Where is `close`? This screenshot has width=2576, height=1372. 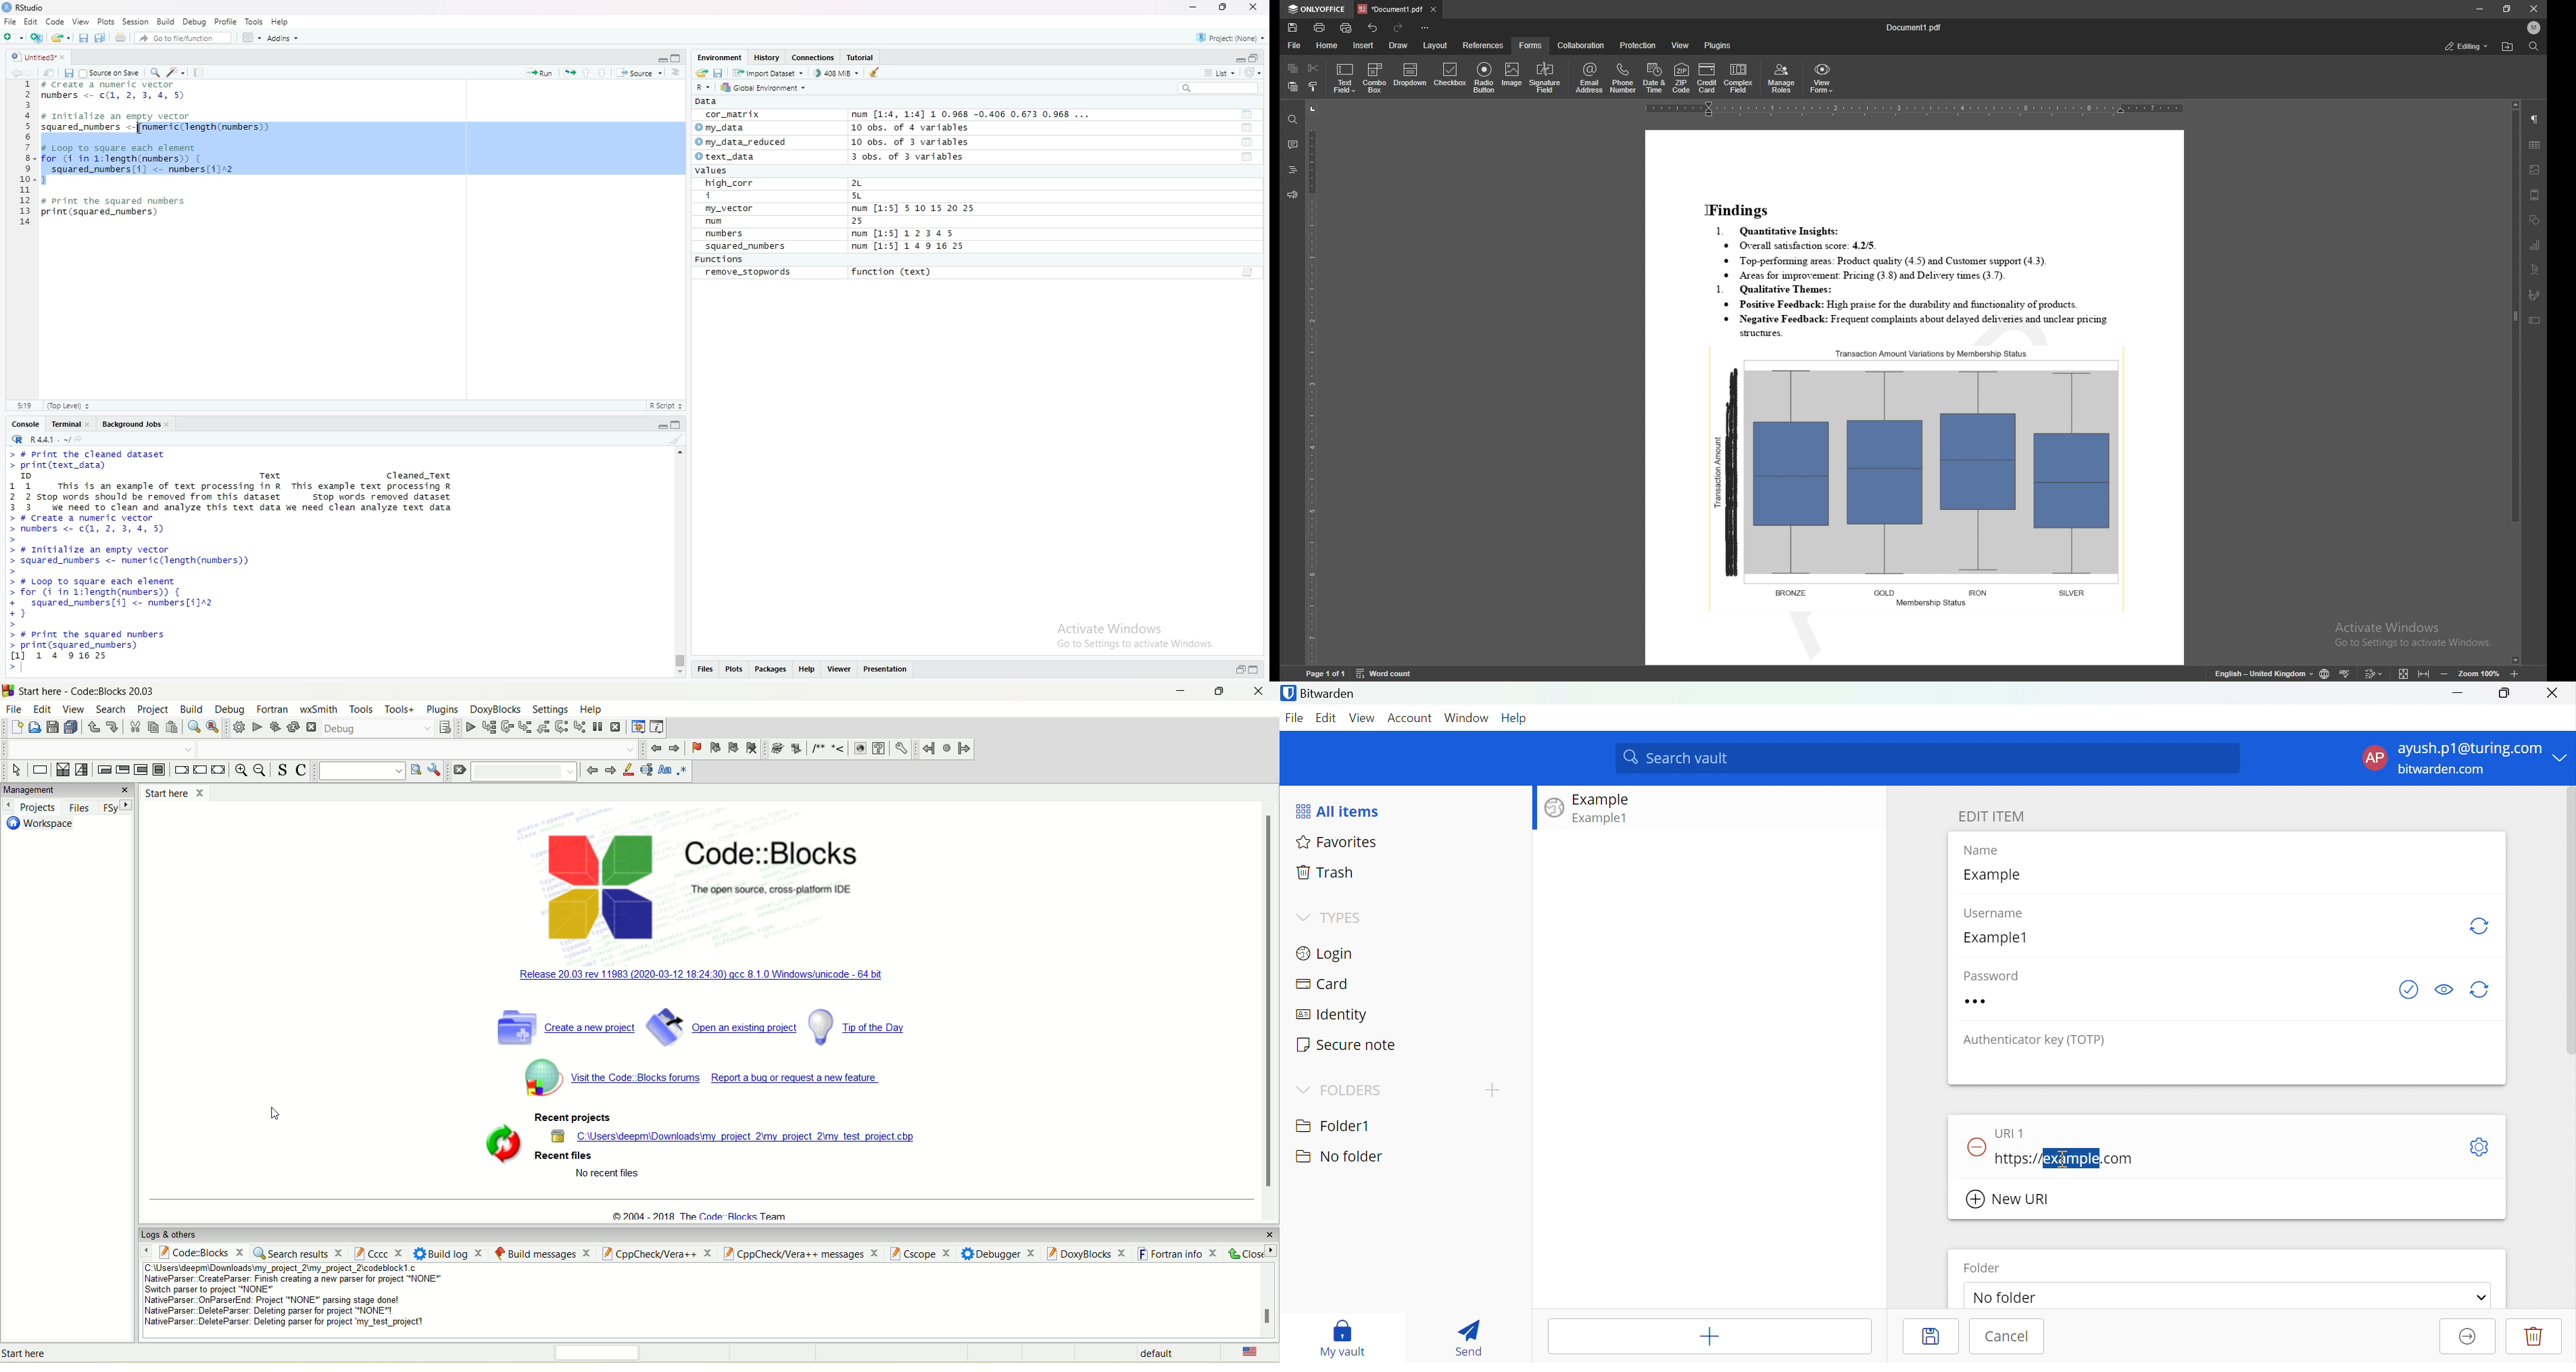
close is located at coordinates (1256, 8).